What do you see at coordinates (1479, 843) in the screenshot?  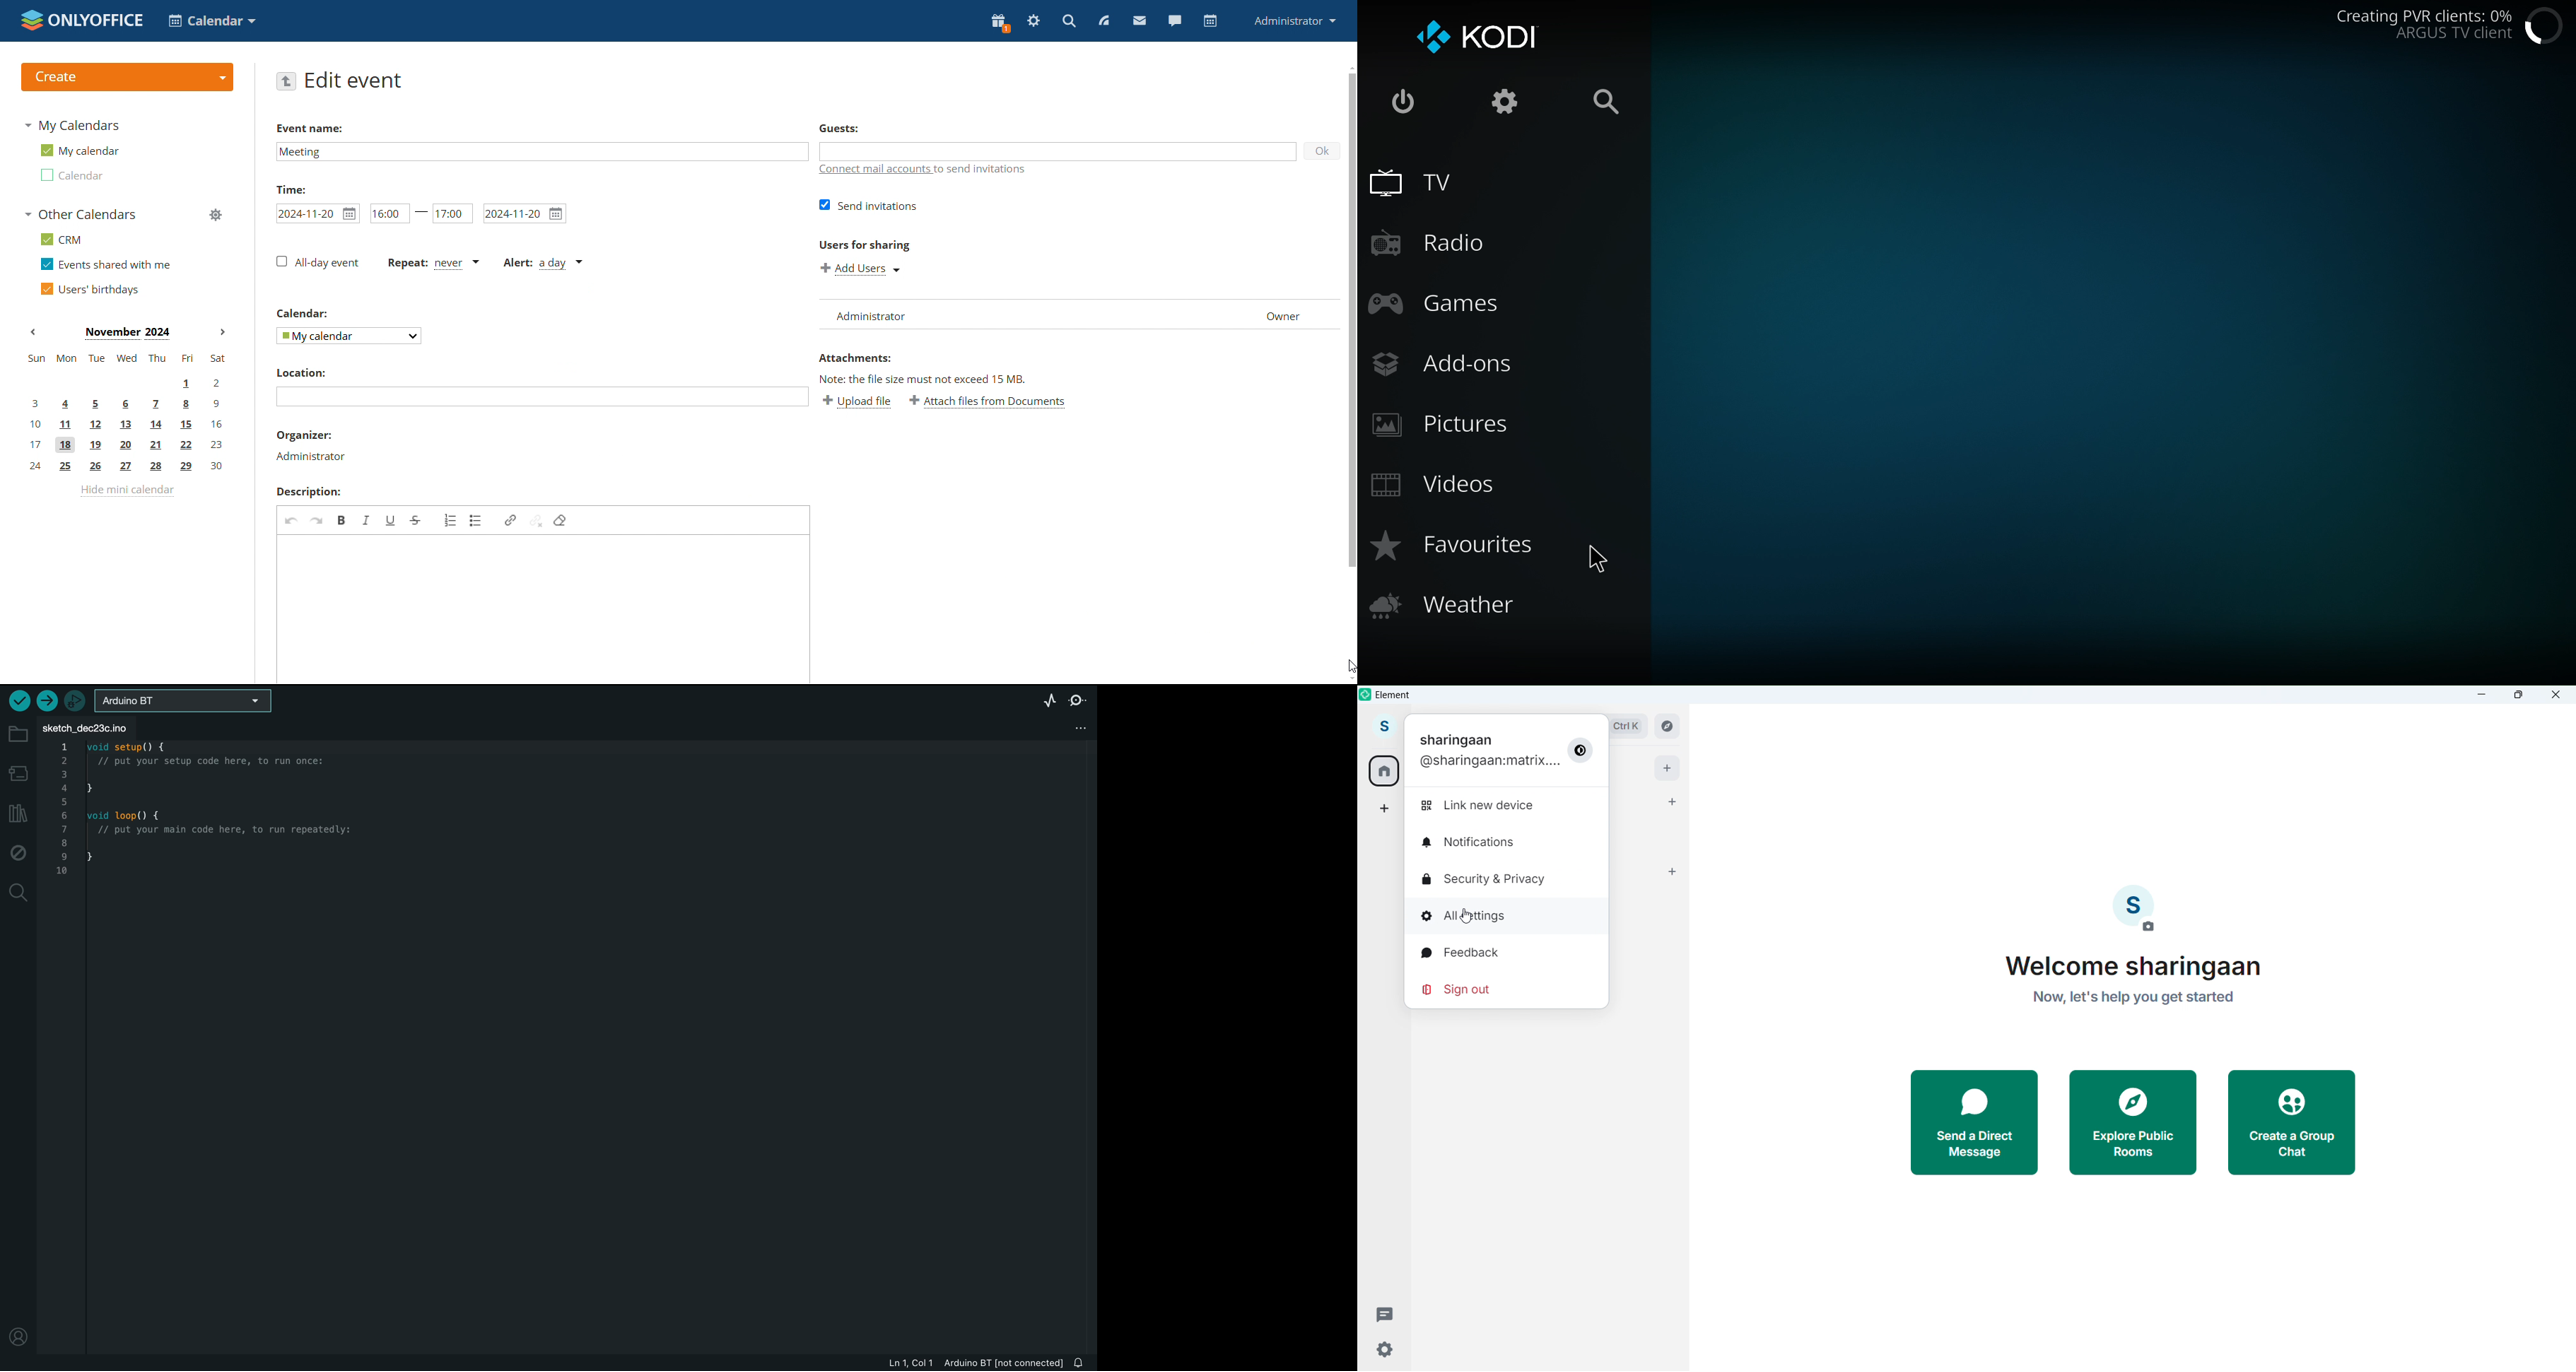 I see `Notifications ` at bounding box center [1479, 843].